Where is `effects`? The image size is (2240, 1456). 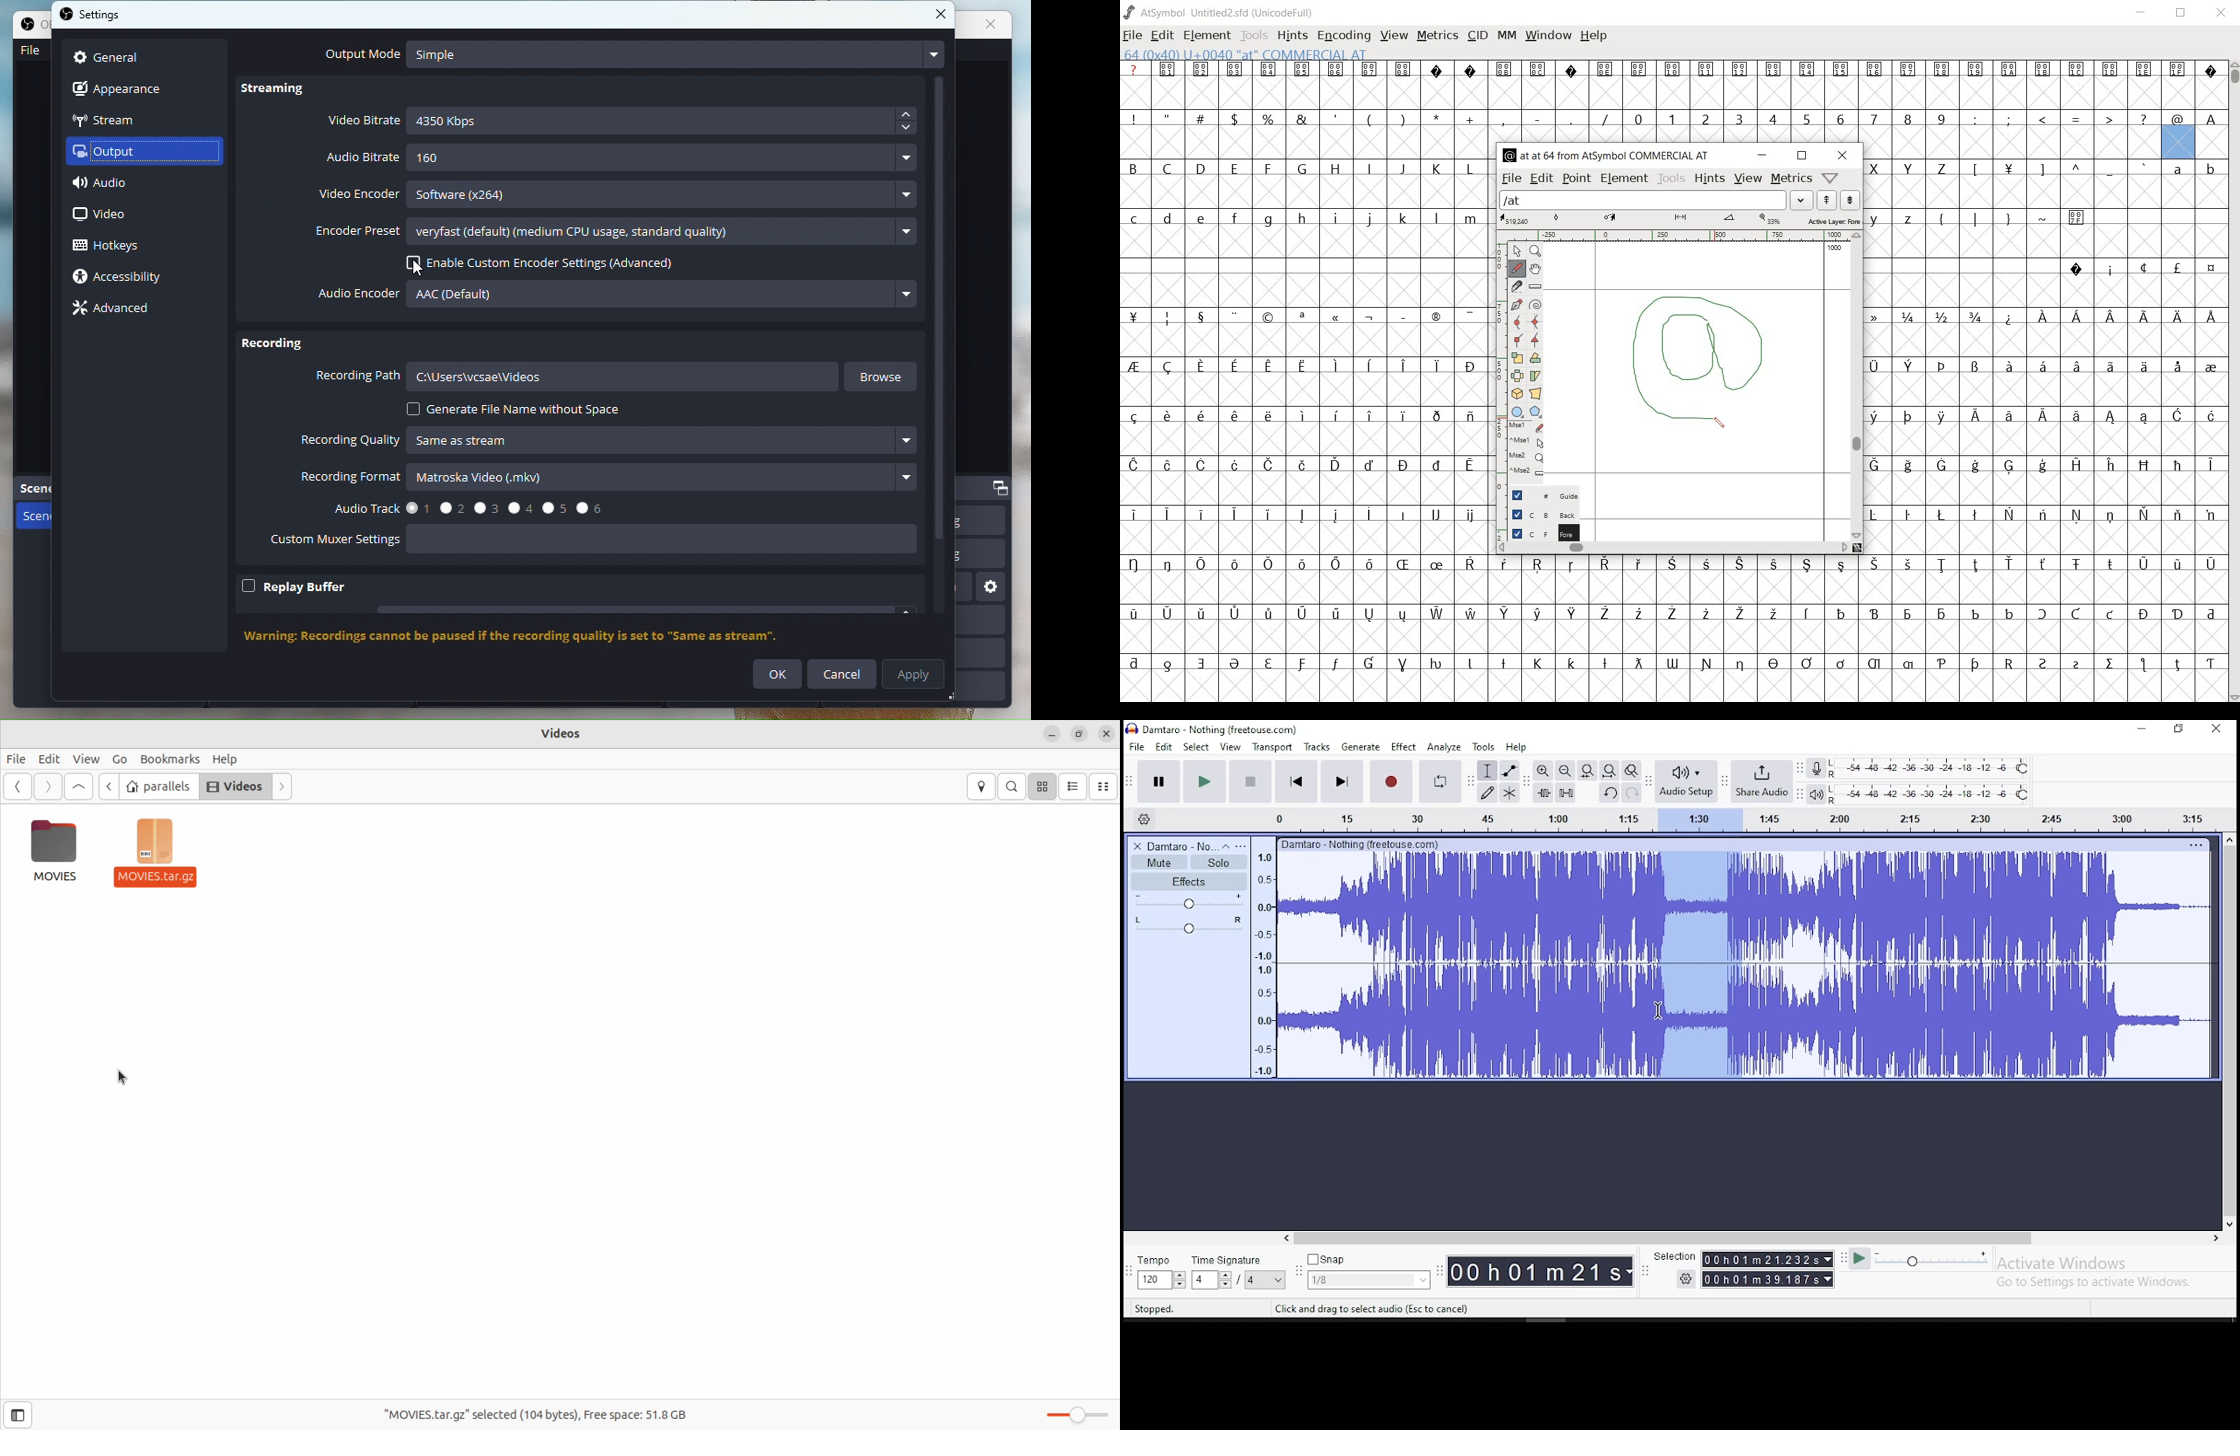 effects is located at coordinates (1189, 881).